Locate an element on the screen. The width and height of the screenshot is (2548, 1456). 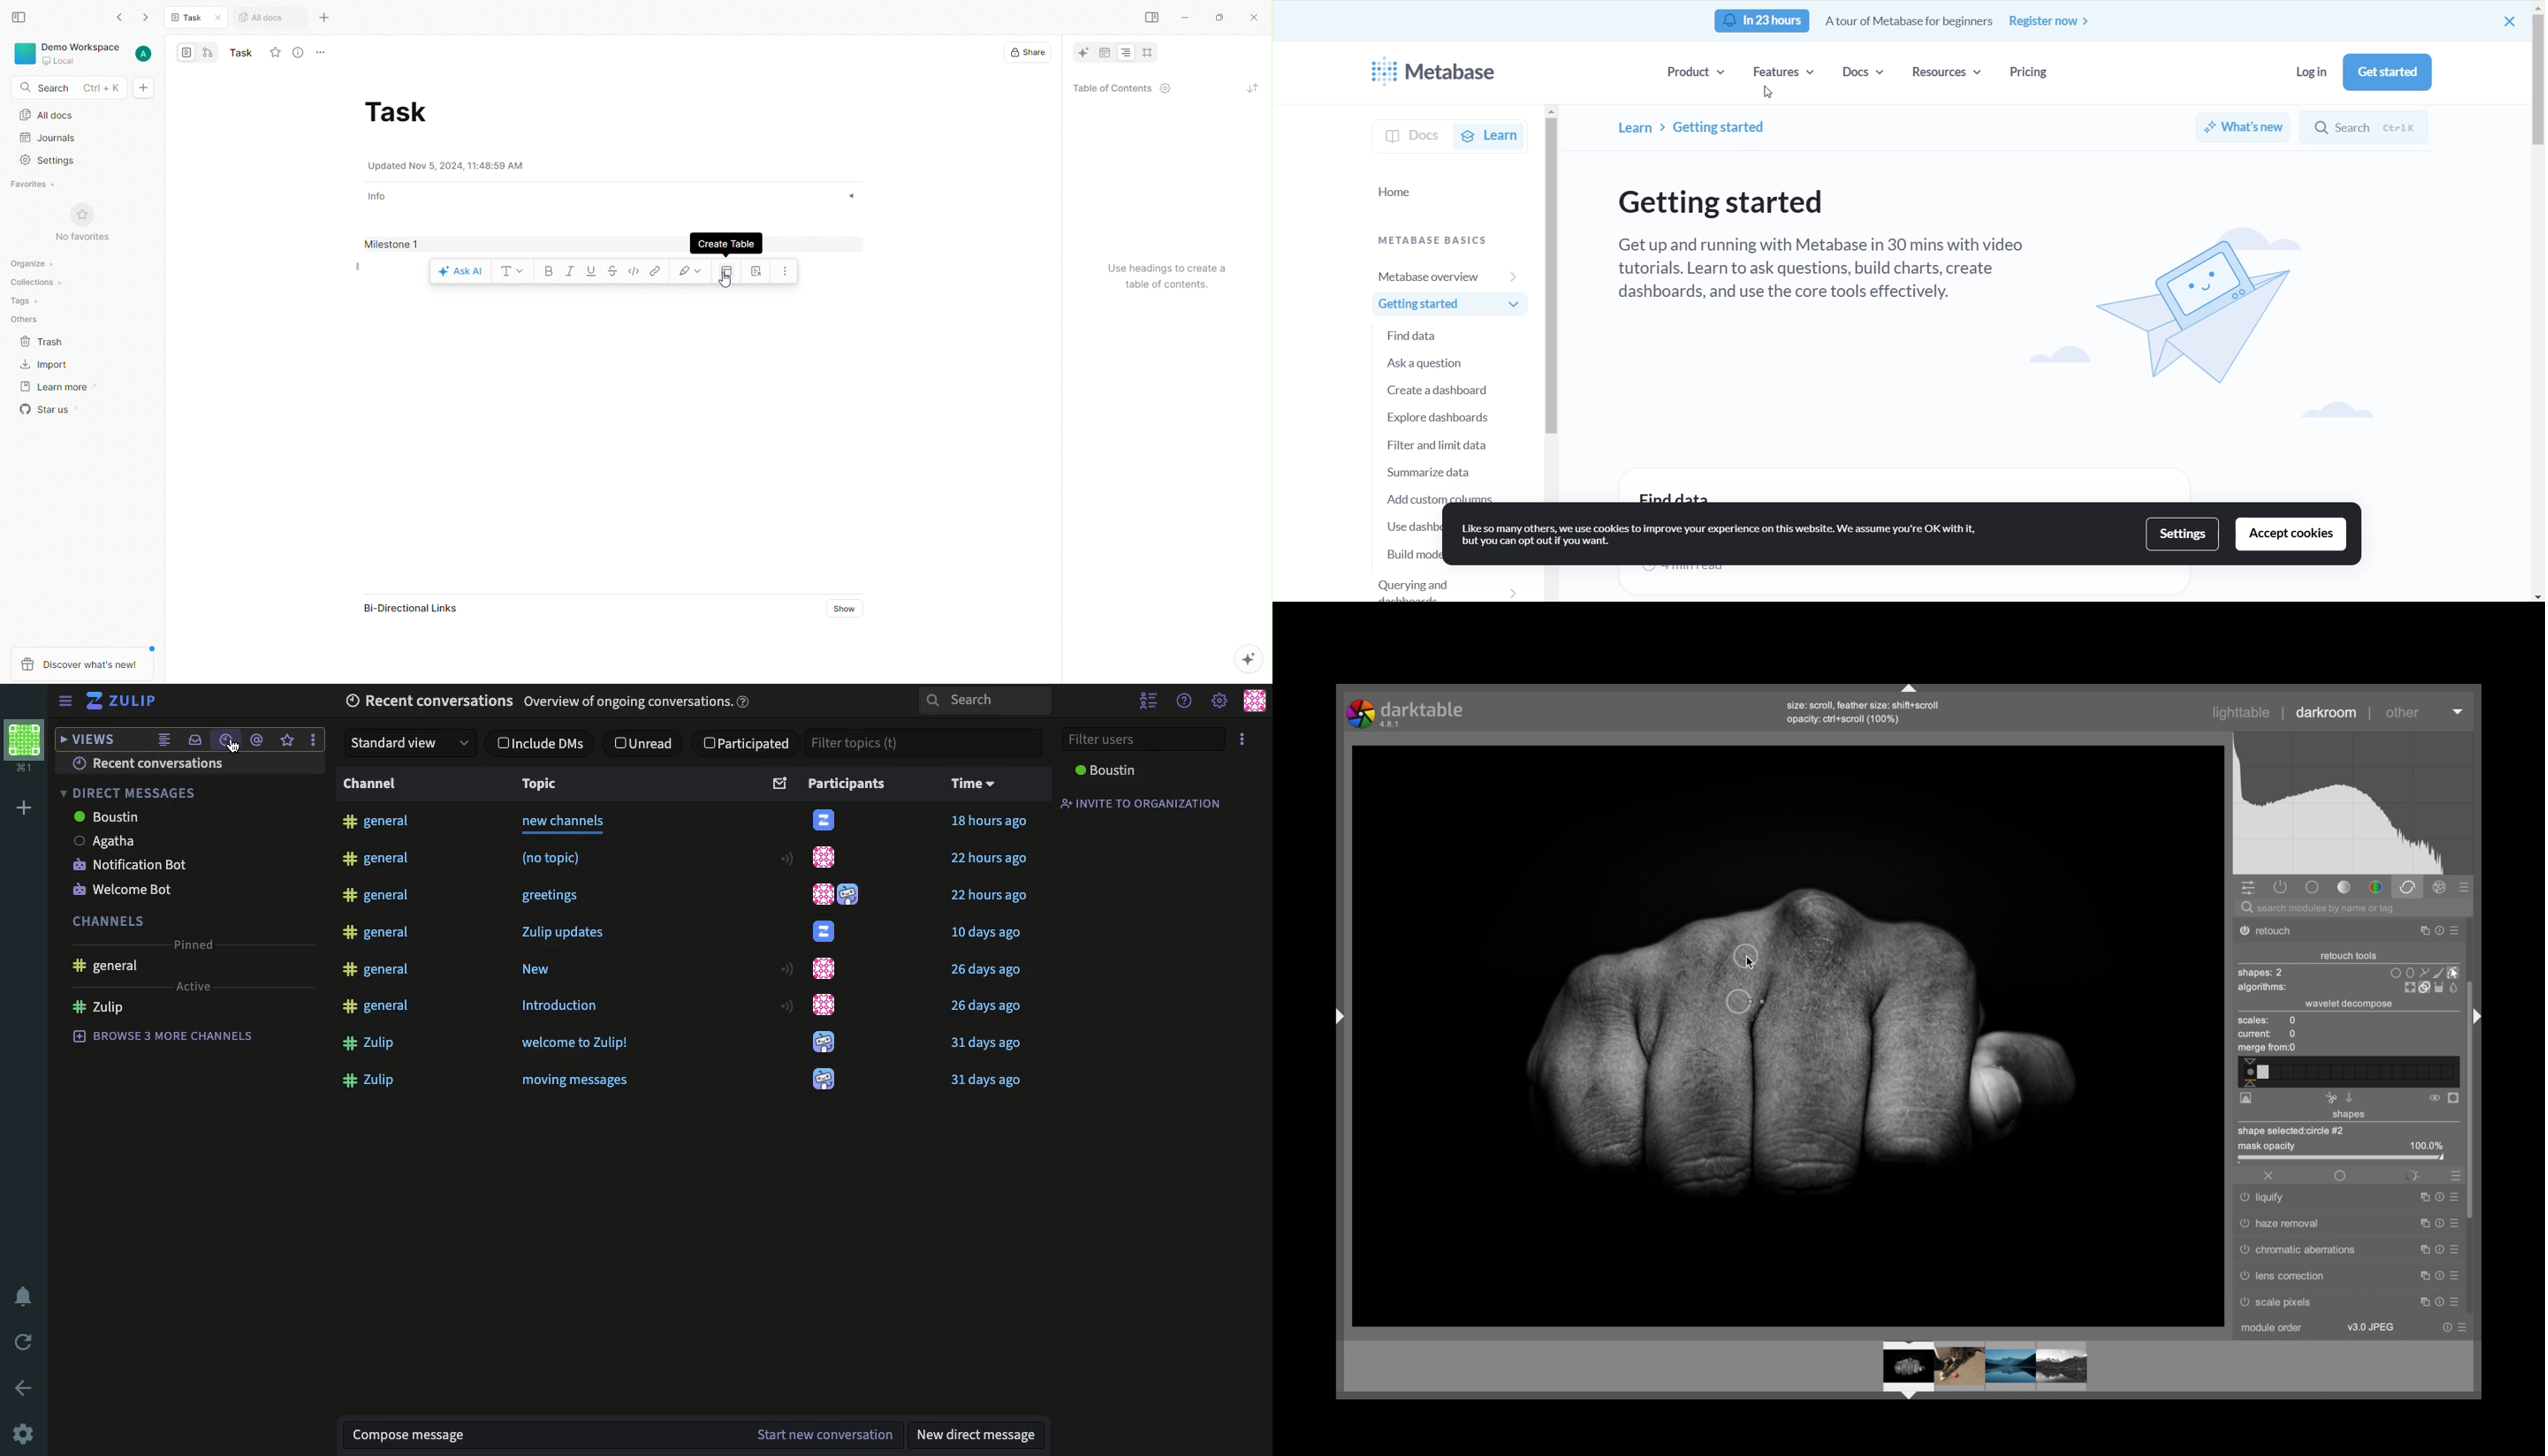
All Docs is located at coordinates (52, 117).